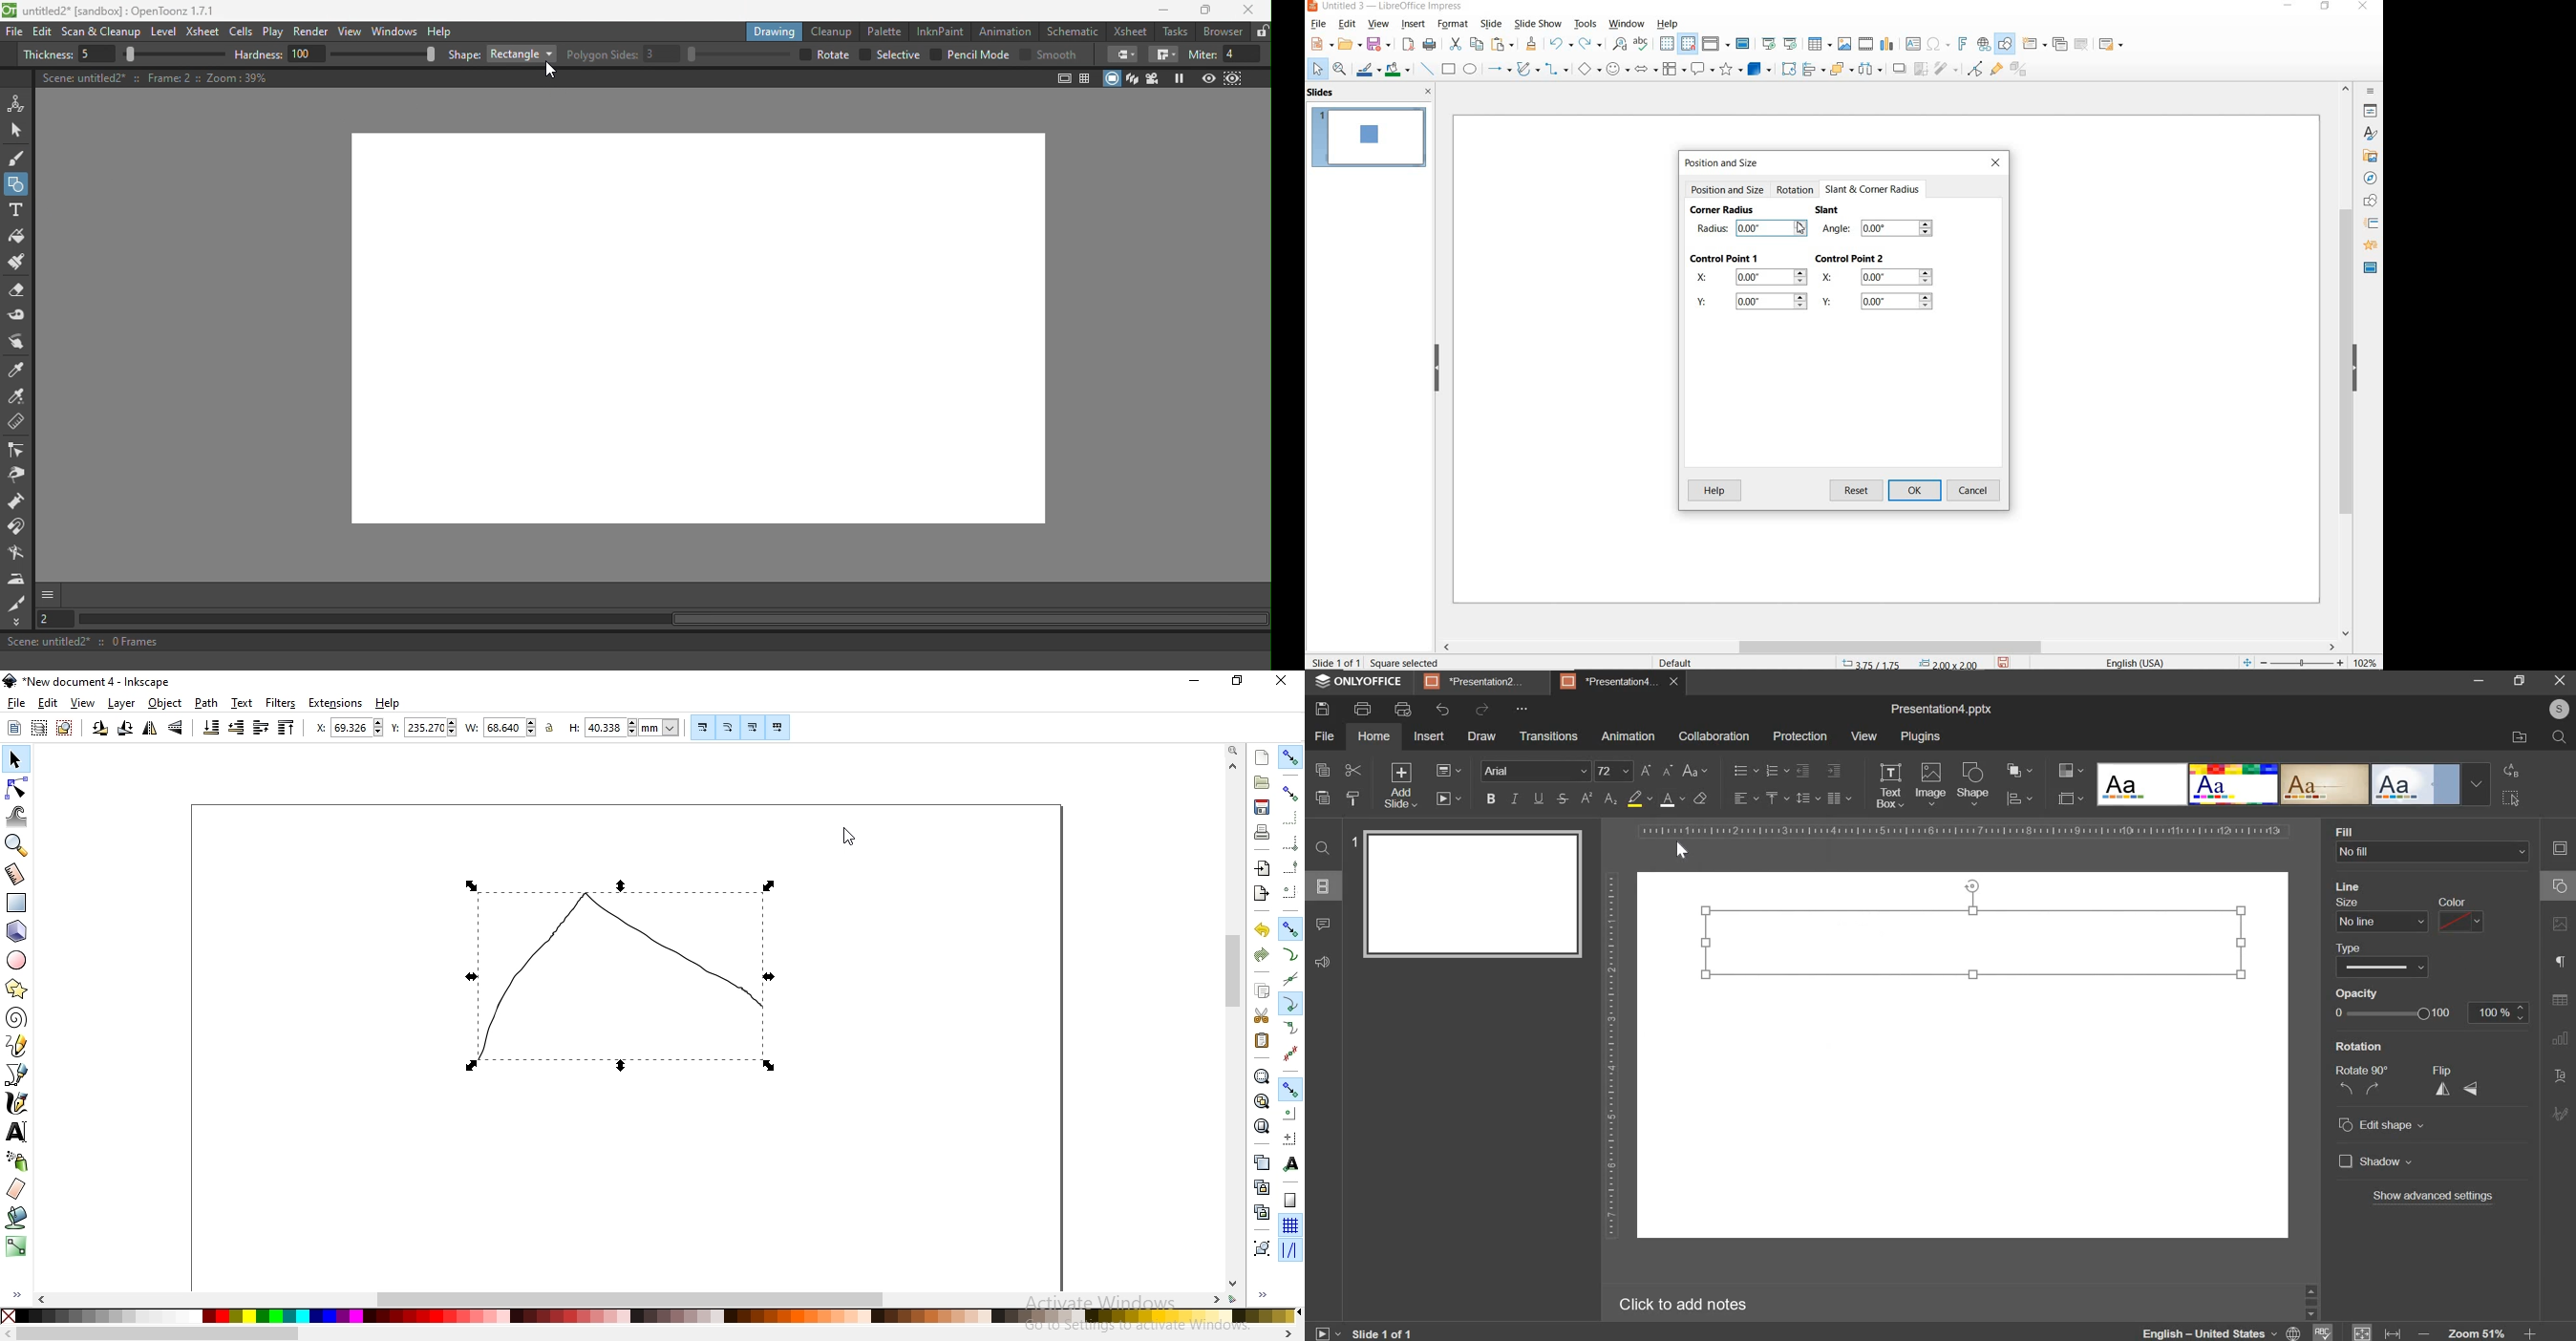  I want to click on image, so click(1931, 784).